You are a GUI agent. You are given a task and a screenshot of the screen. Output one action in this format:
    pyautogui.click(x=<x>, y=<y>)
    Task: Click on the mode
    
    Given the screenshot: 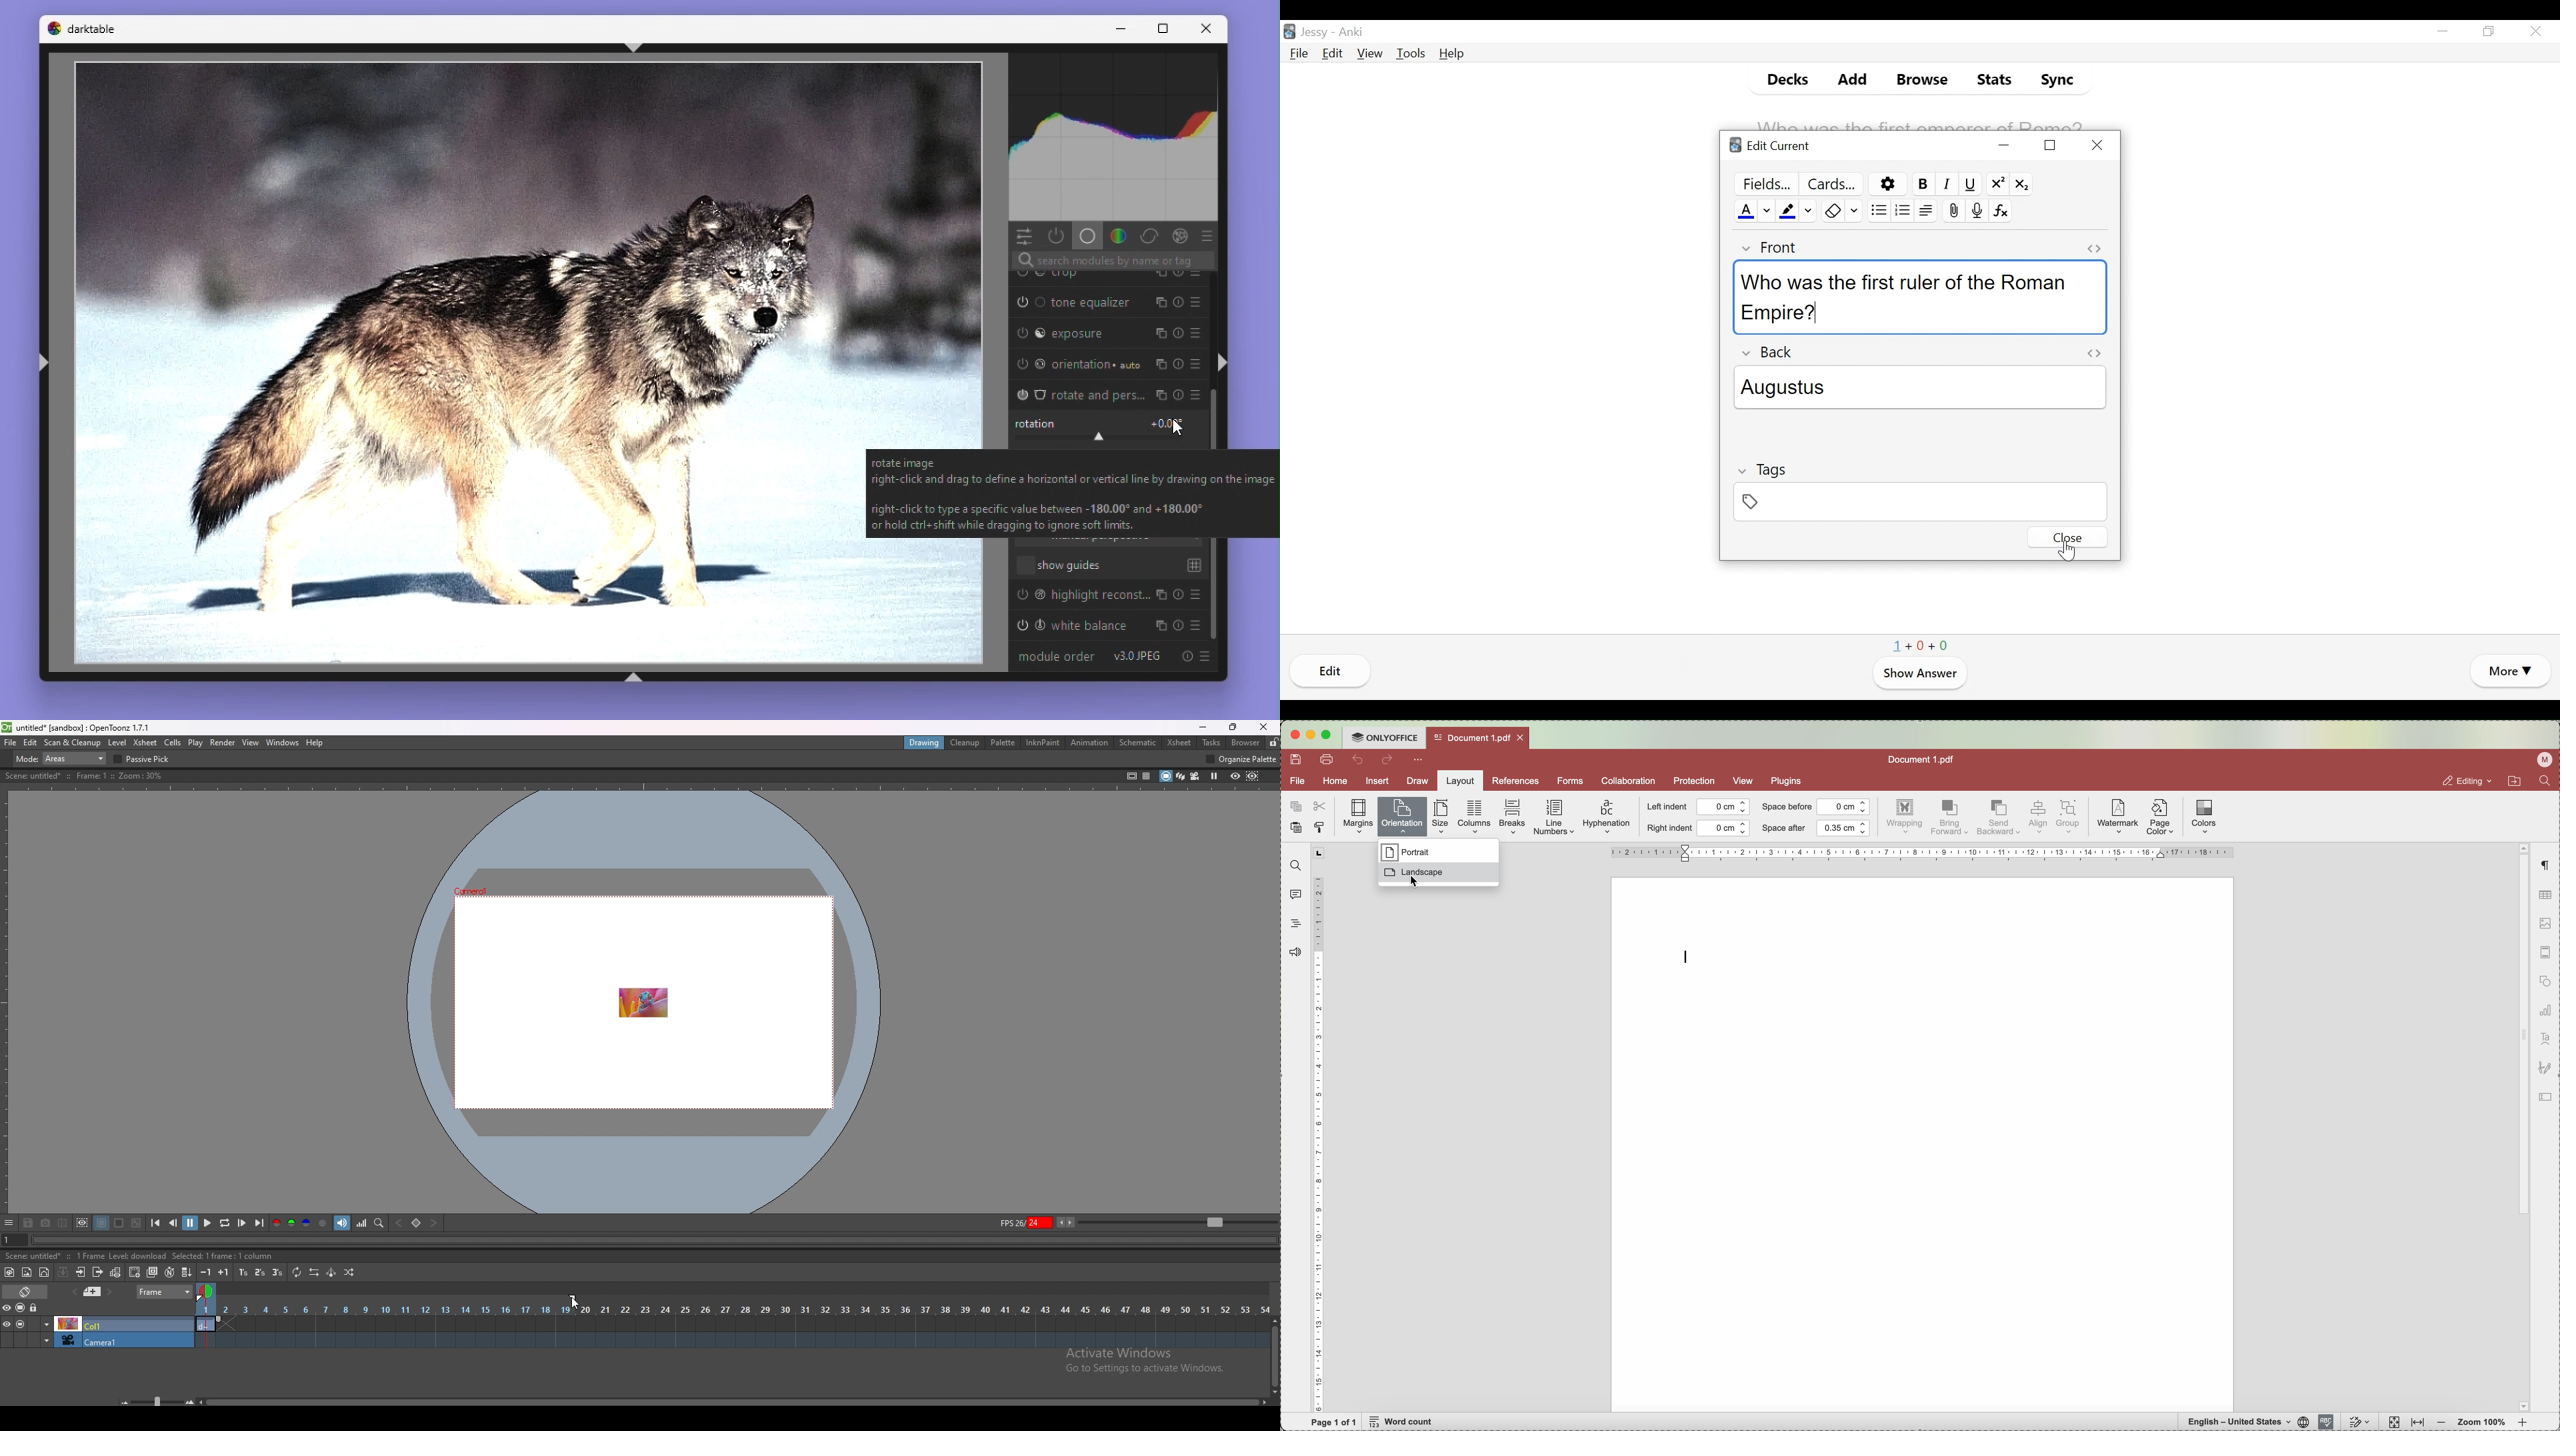 What is the action you would take?
    pyautogui.click(x=61, y=758)
    